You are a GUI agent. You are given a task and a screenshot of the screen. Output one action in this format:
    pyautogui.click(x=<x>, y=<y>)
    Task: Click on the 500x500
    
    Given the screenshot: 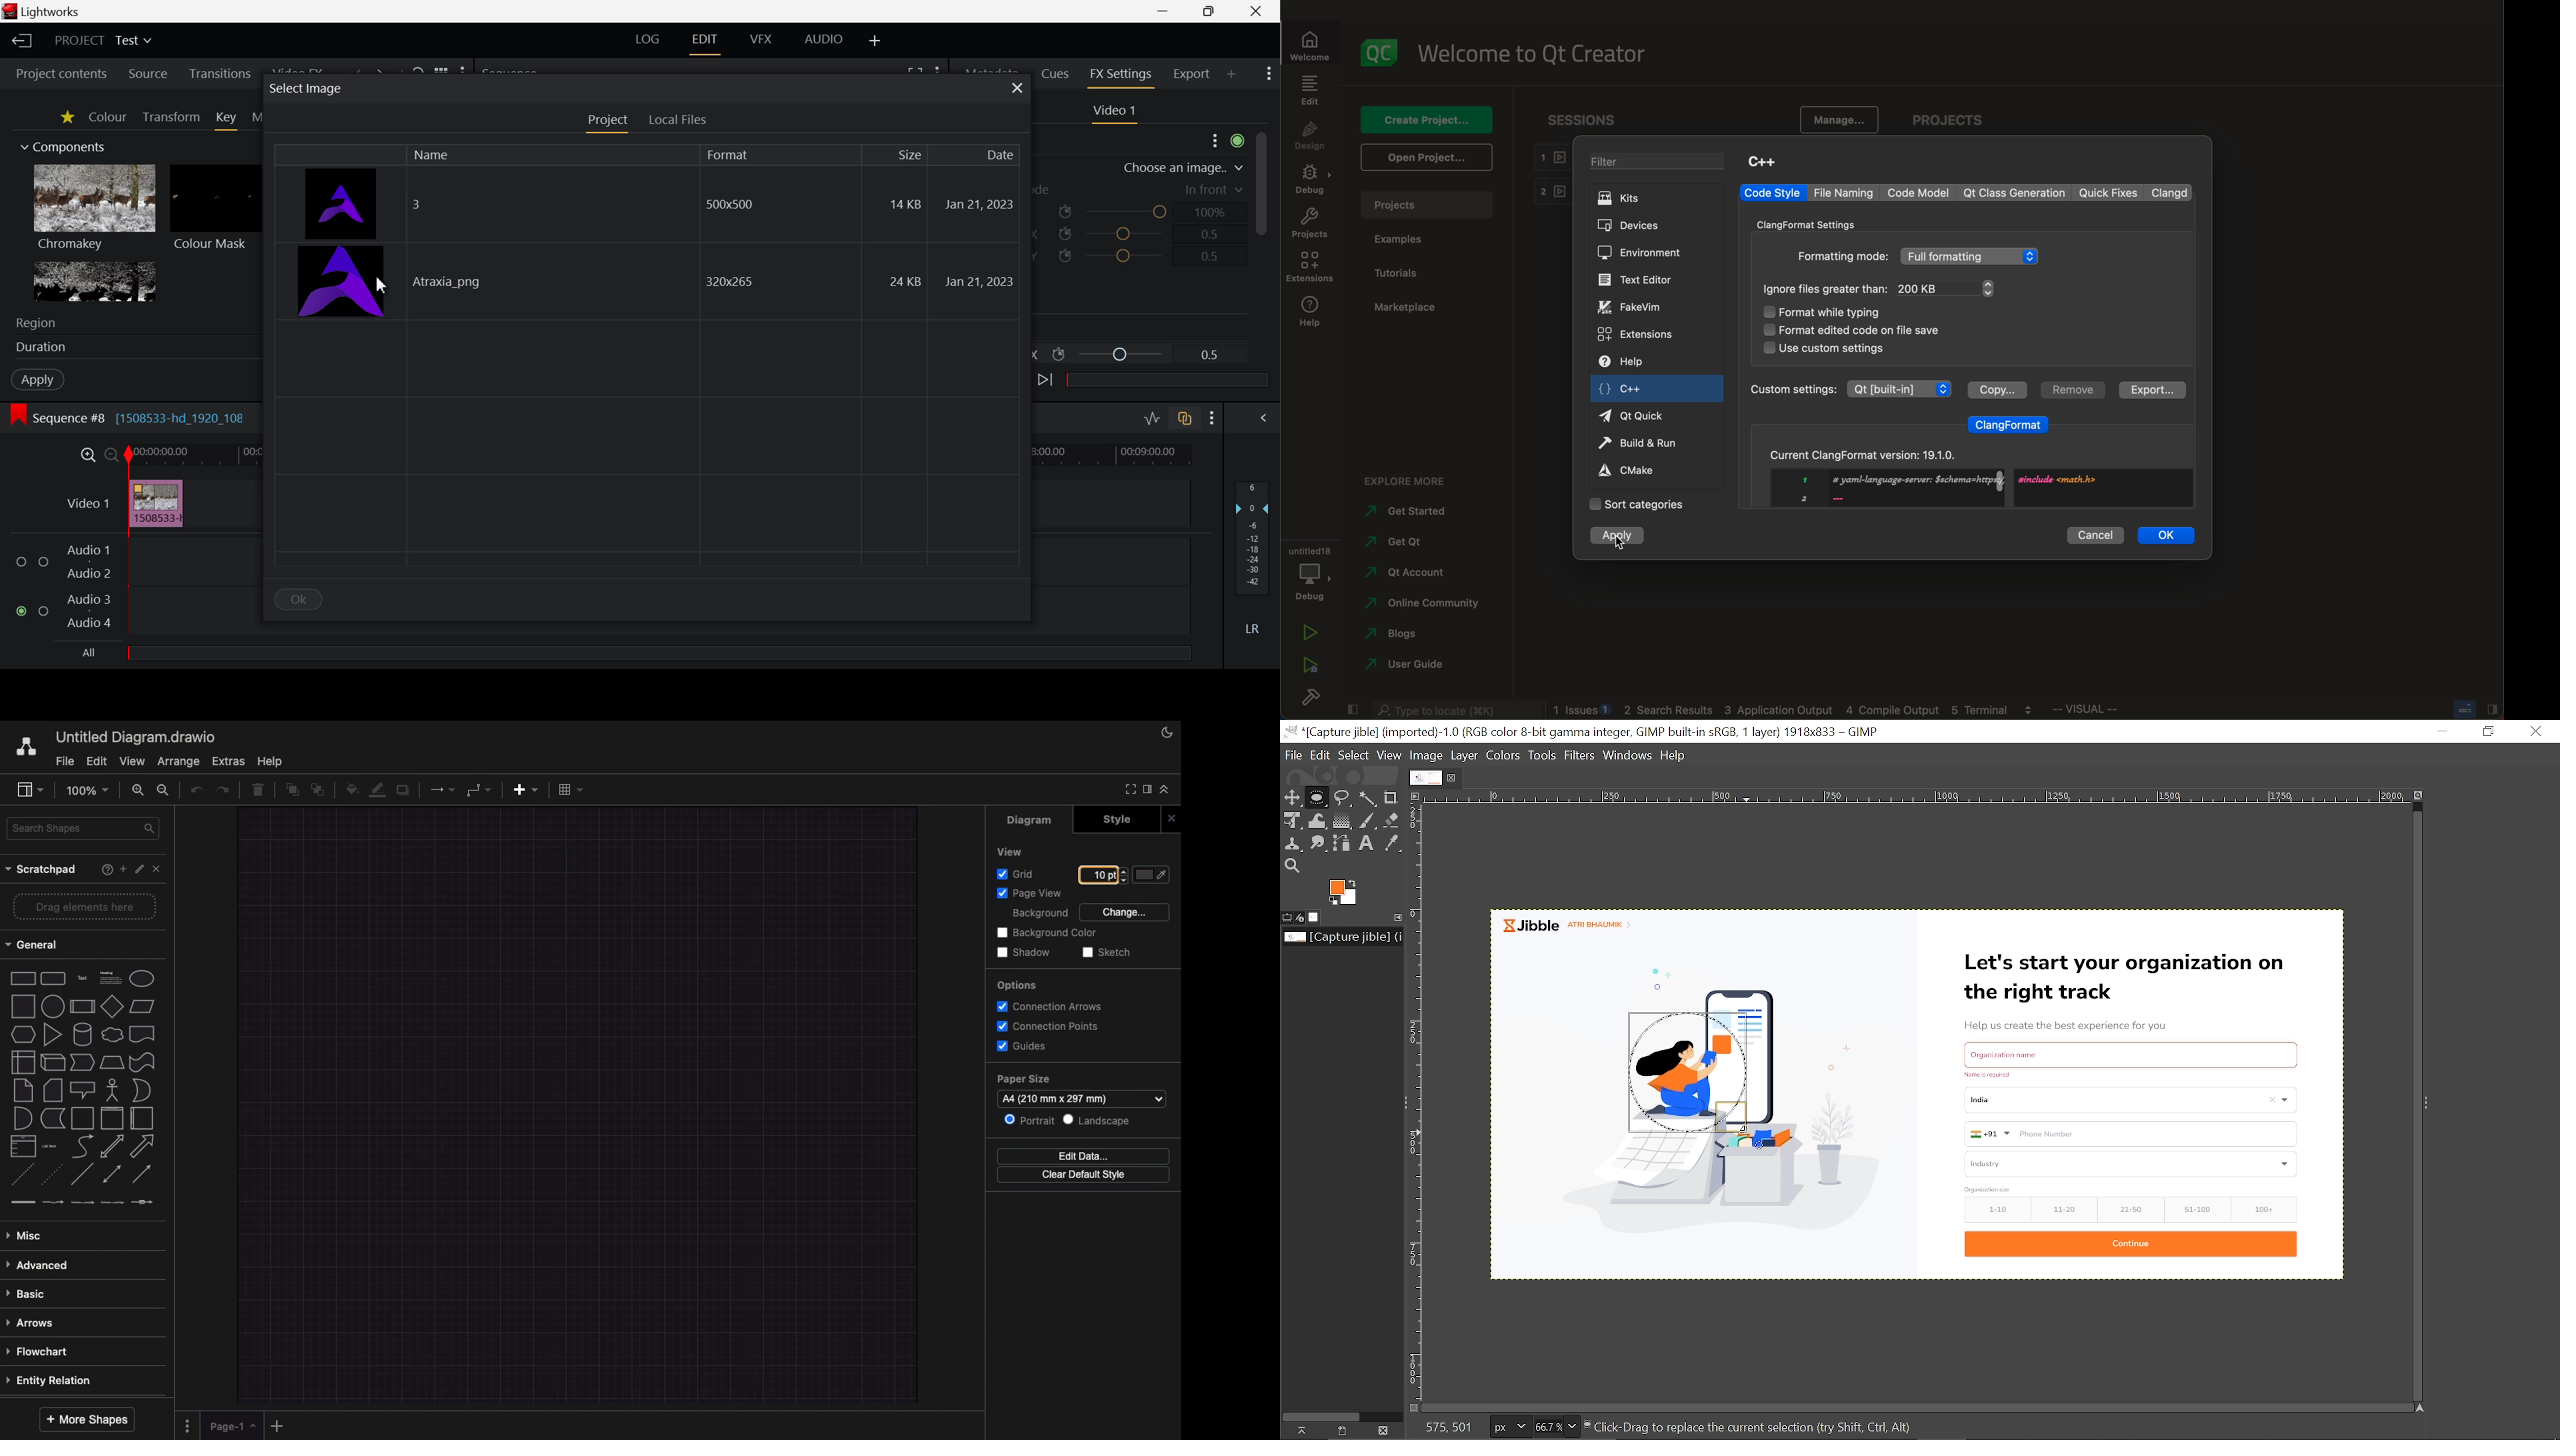 What is the action you would take?
    pyautogui.click(x=731, y=204)
    